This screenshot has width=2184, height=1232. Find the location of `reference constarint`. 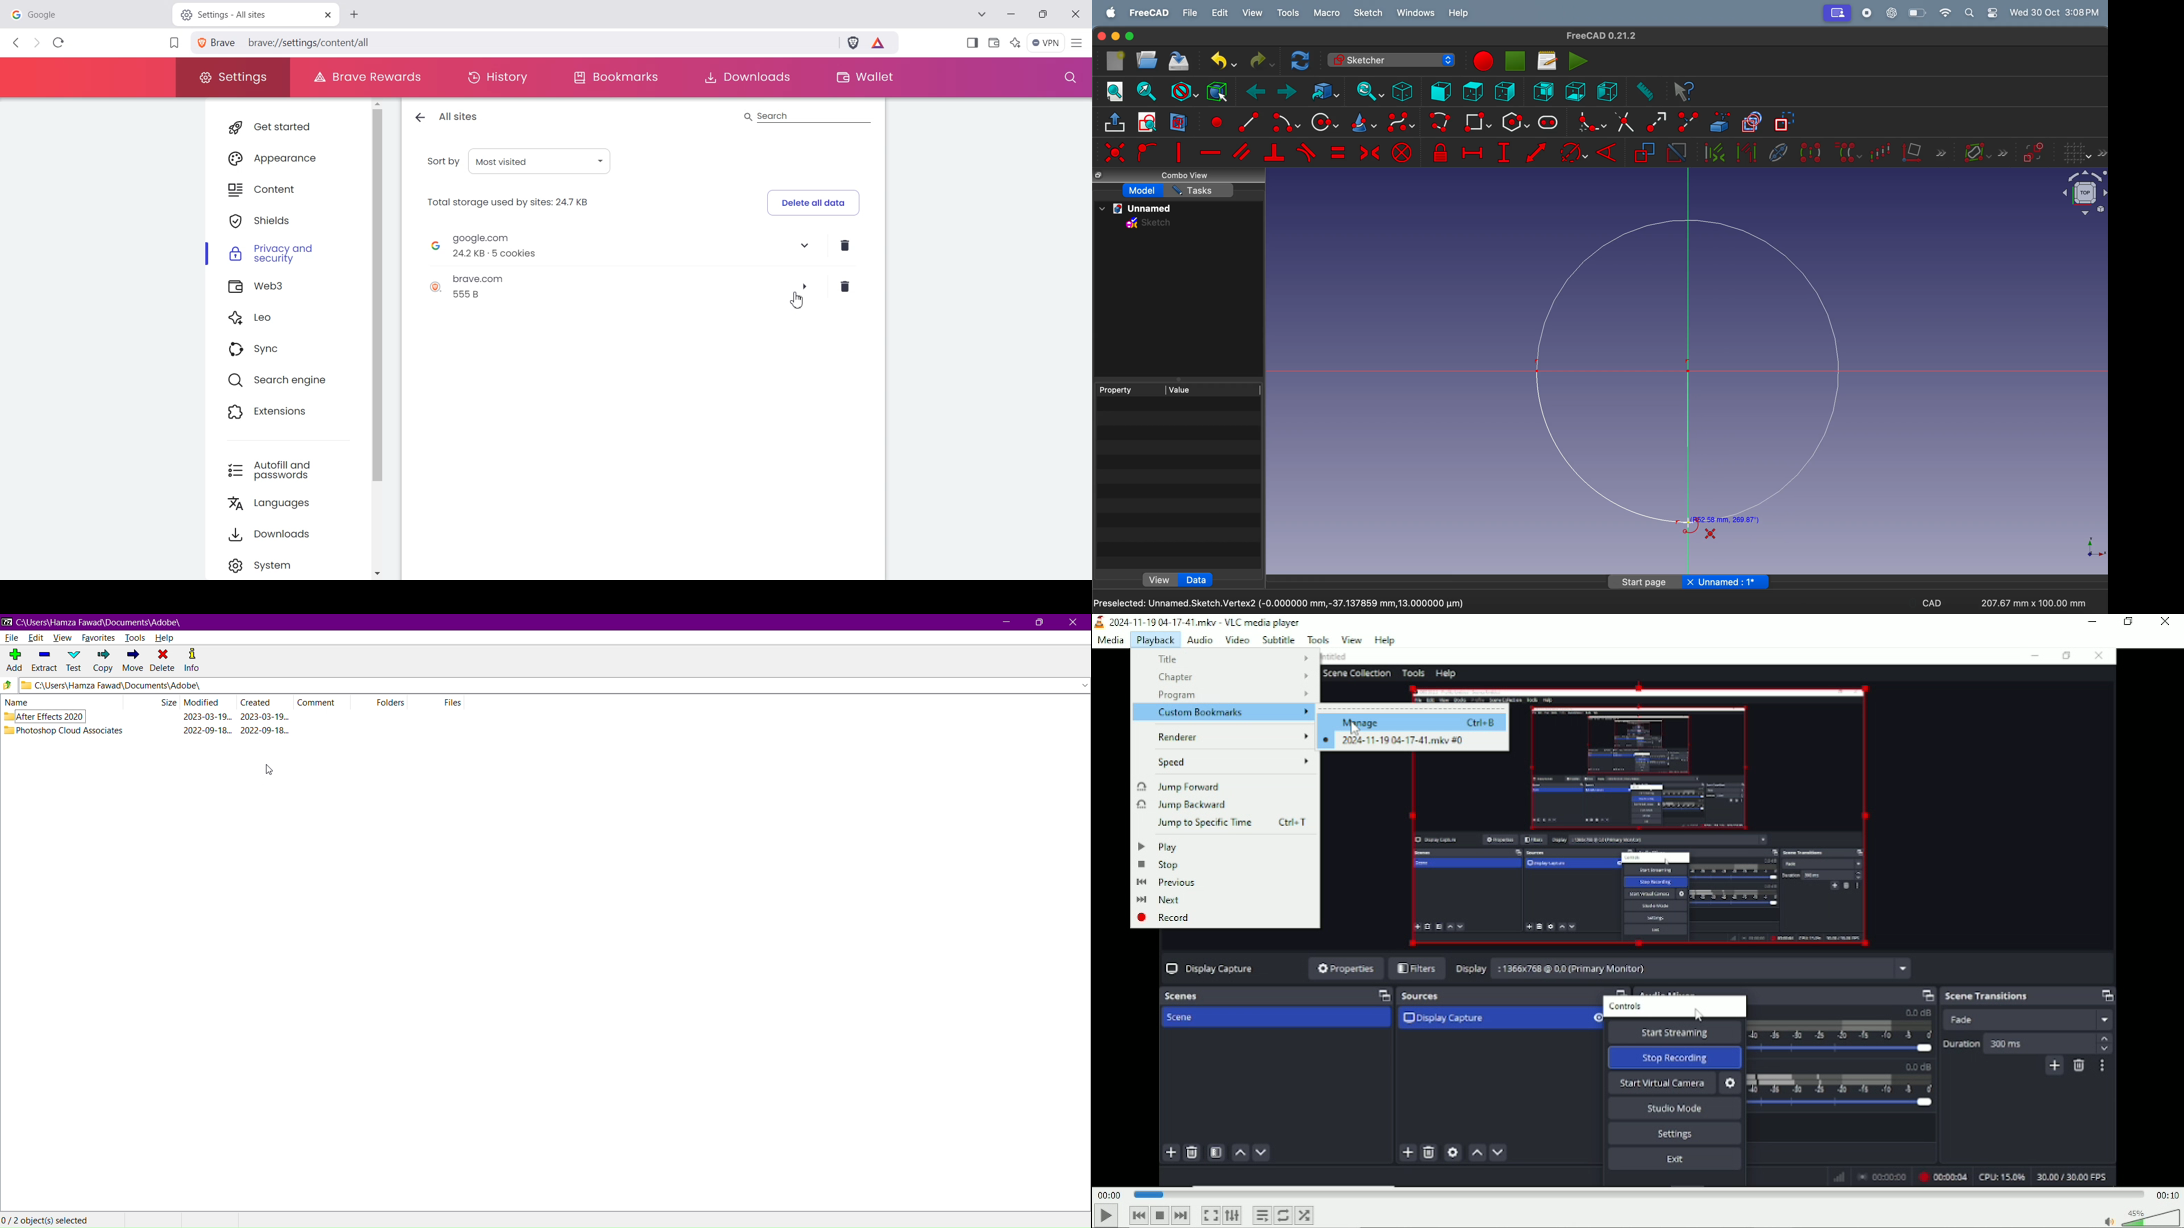

reference constarint is located at coordinates (1645, 153).